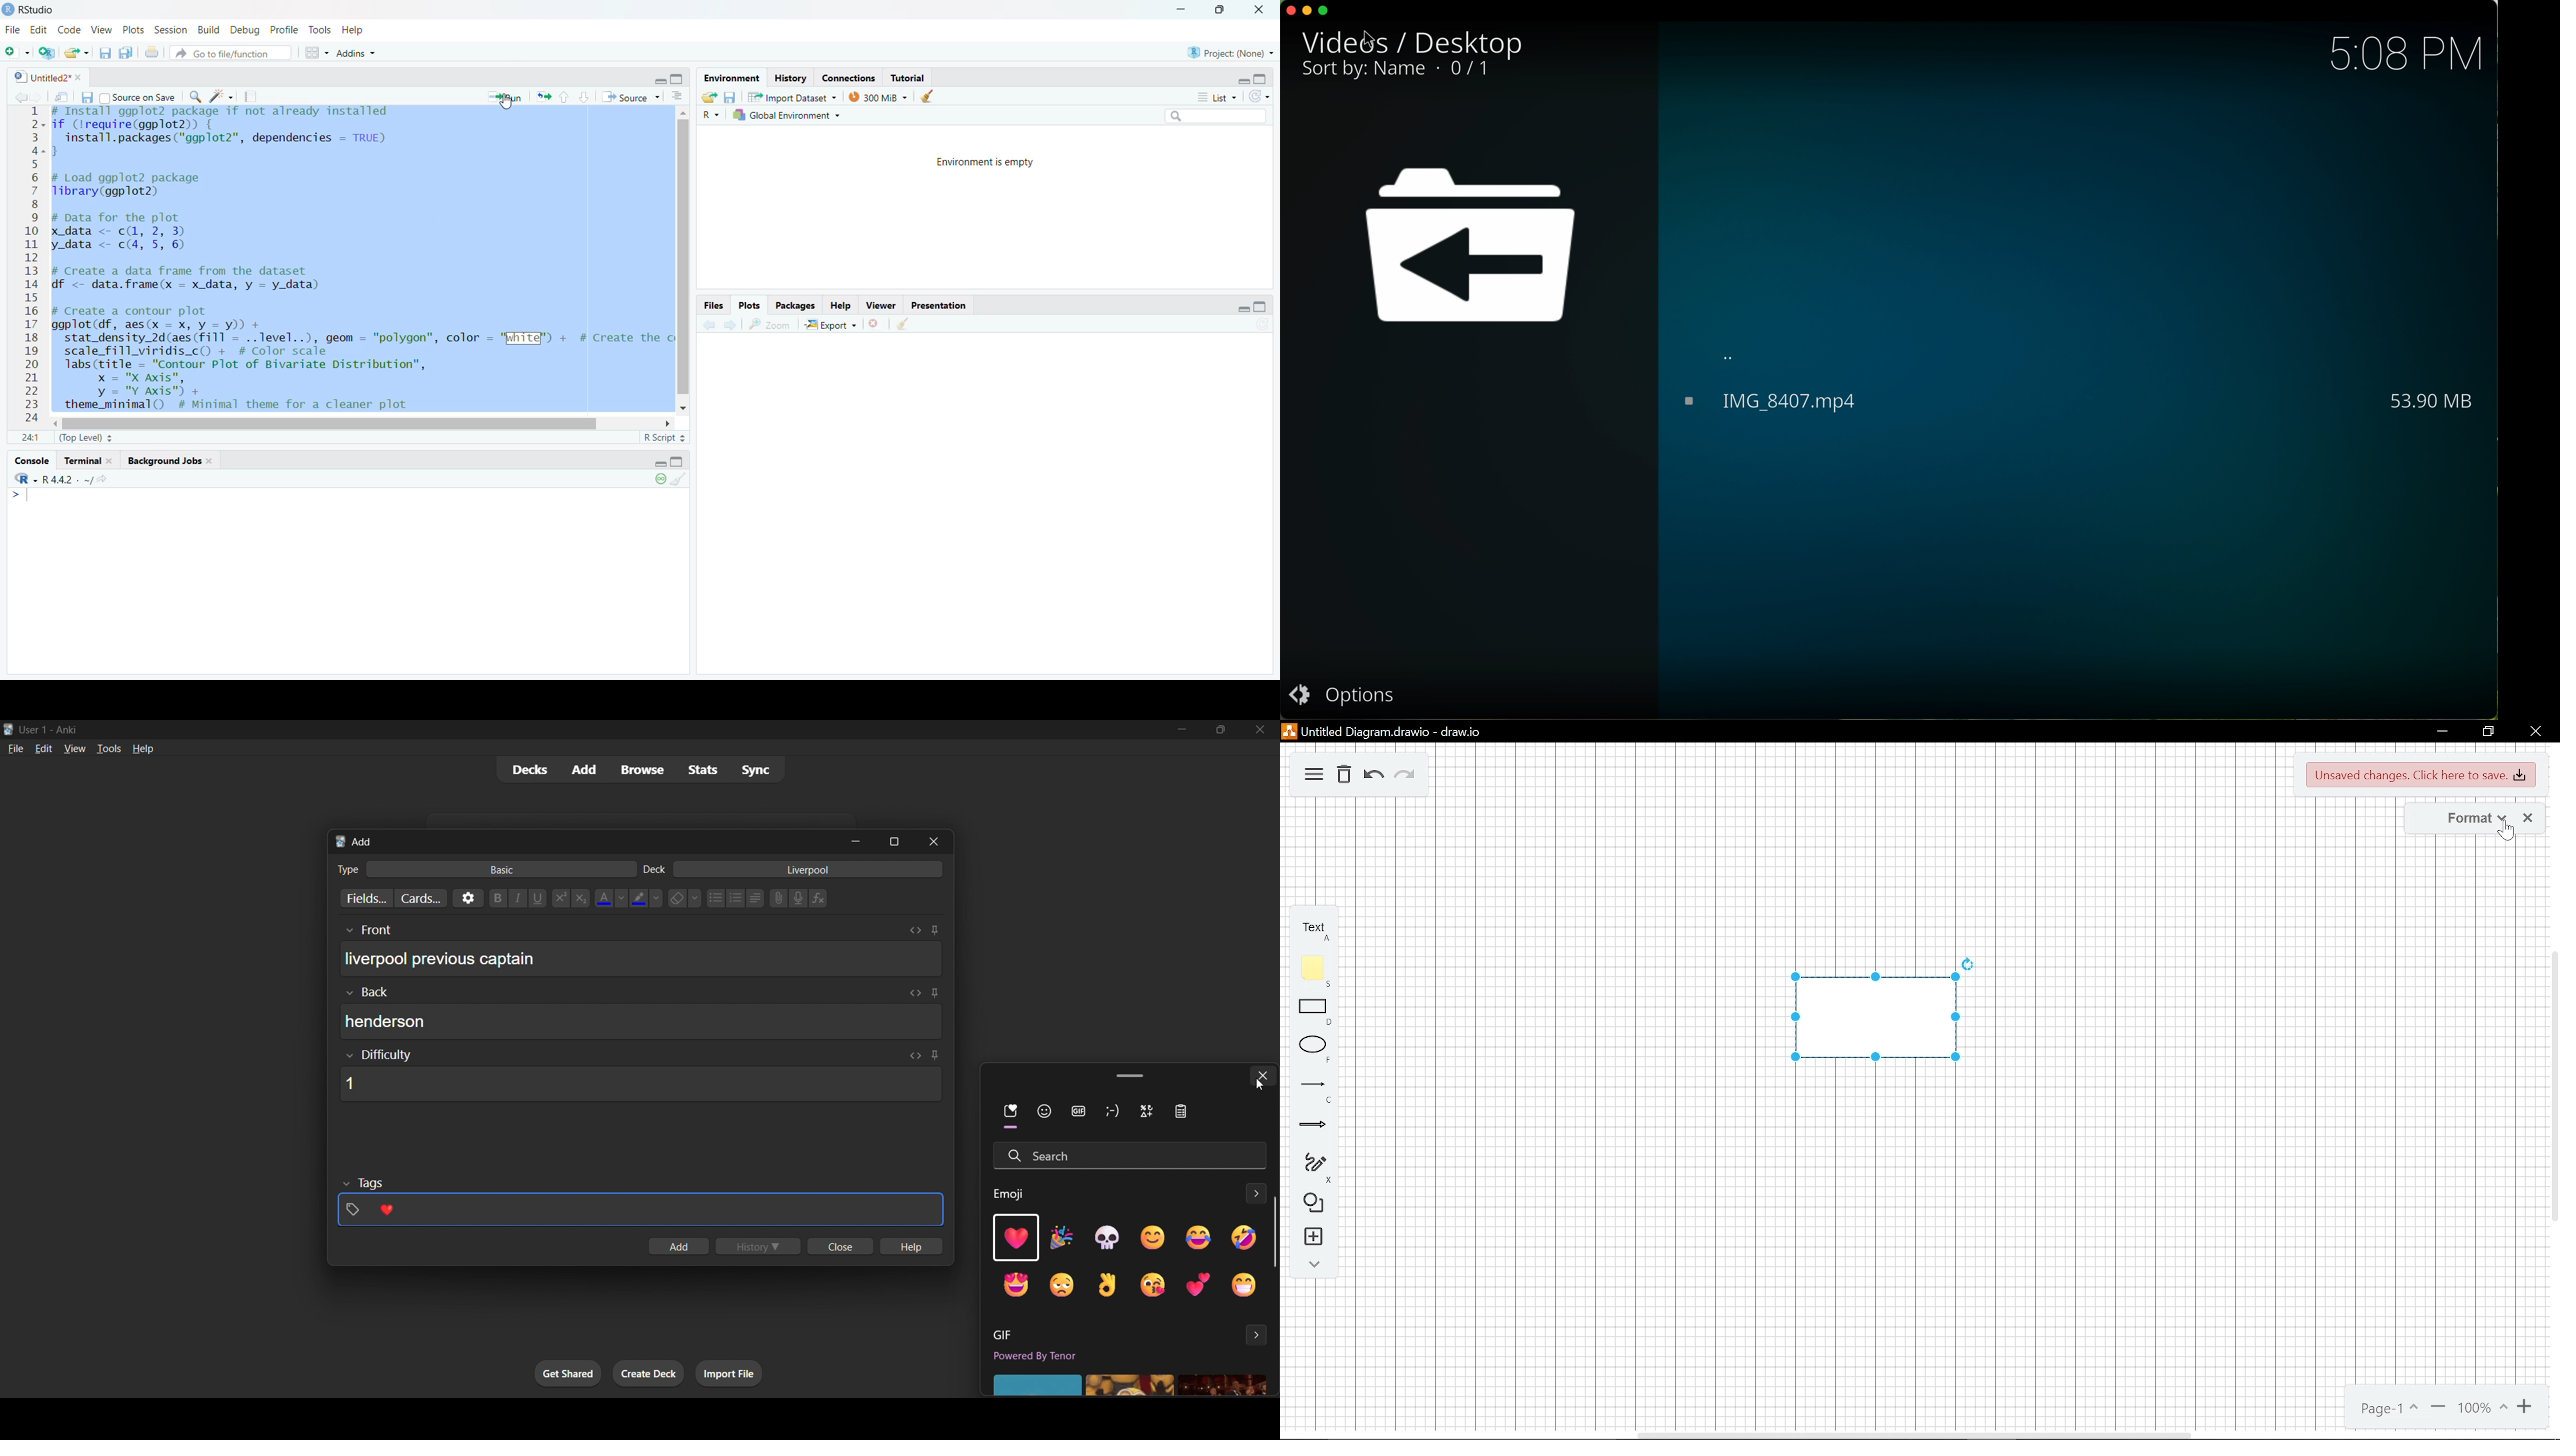 This screenshot has height=1456, width=2576. Describe the element at coordinates (1258, 1084) in the screenshot. I see `Cursor` at that location.